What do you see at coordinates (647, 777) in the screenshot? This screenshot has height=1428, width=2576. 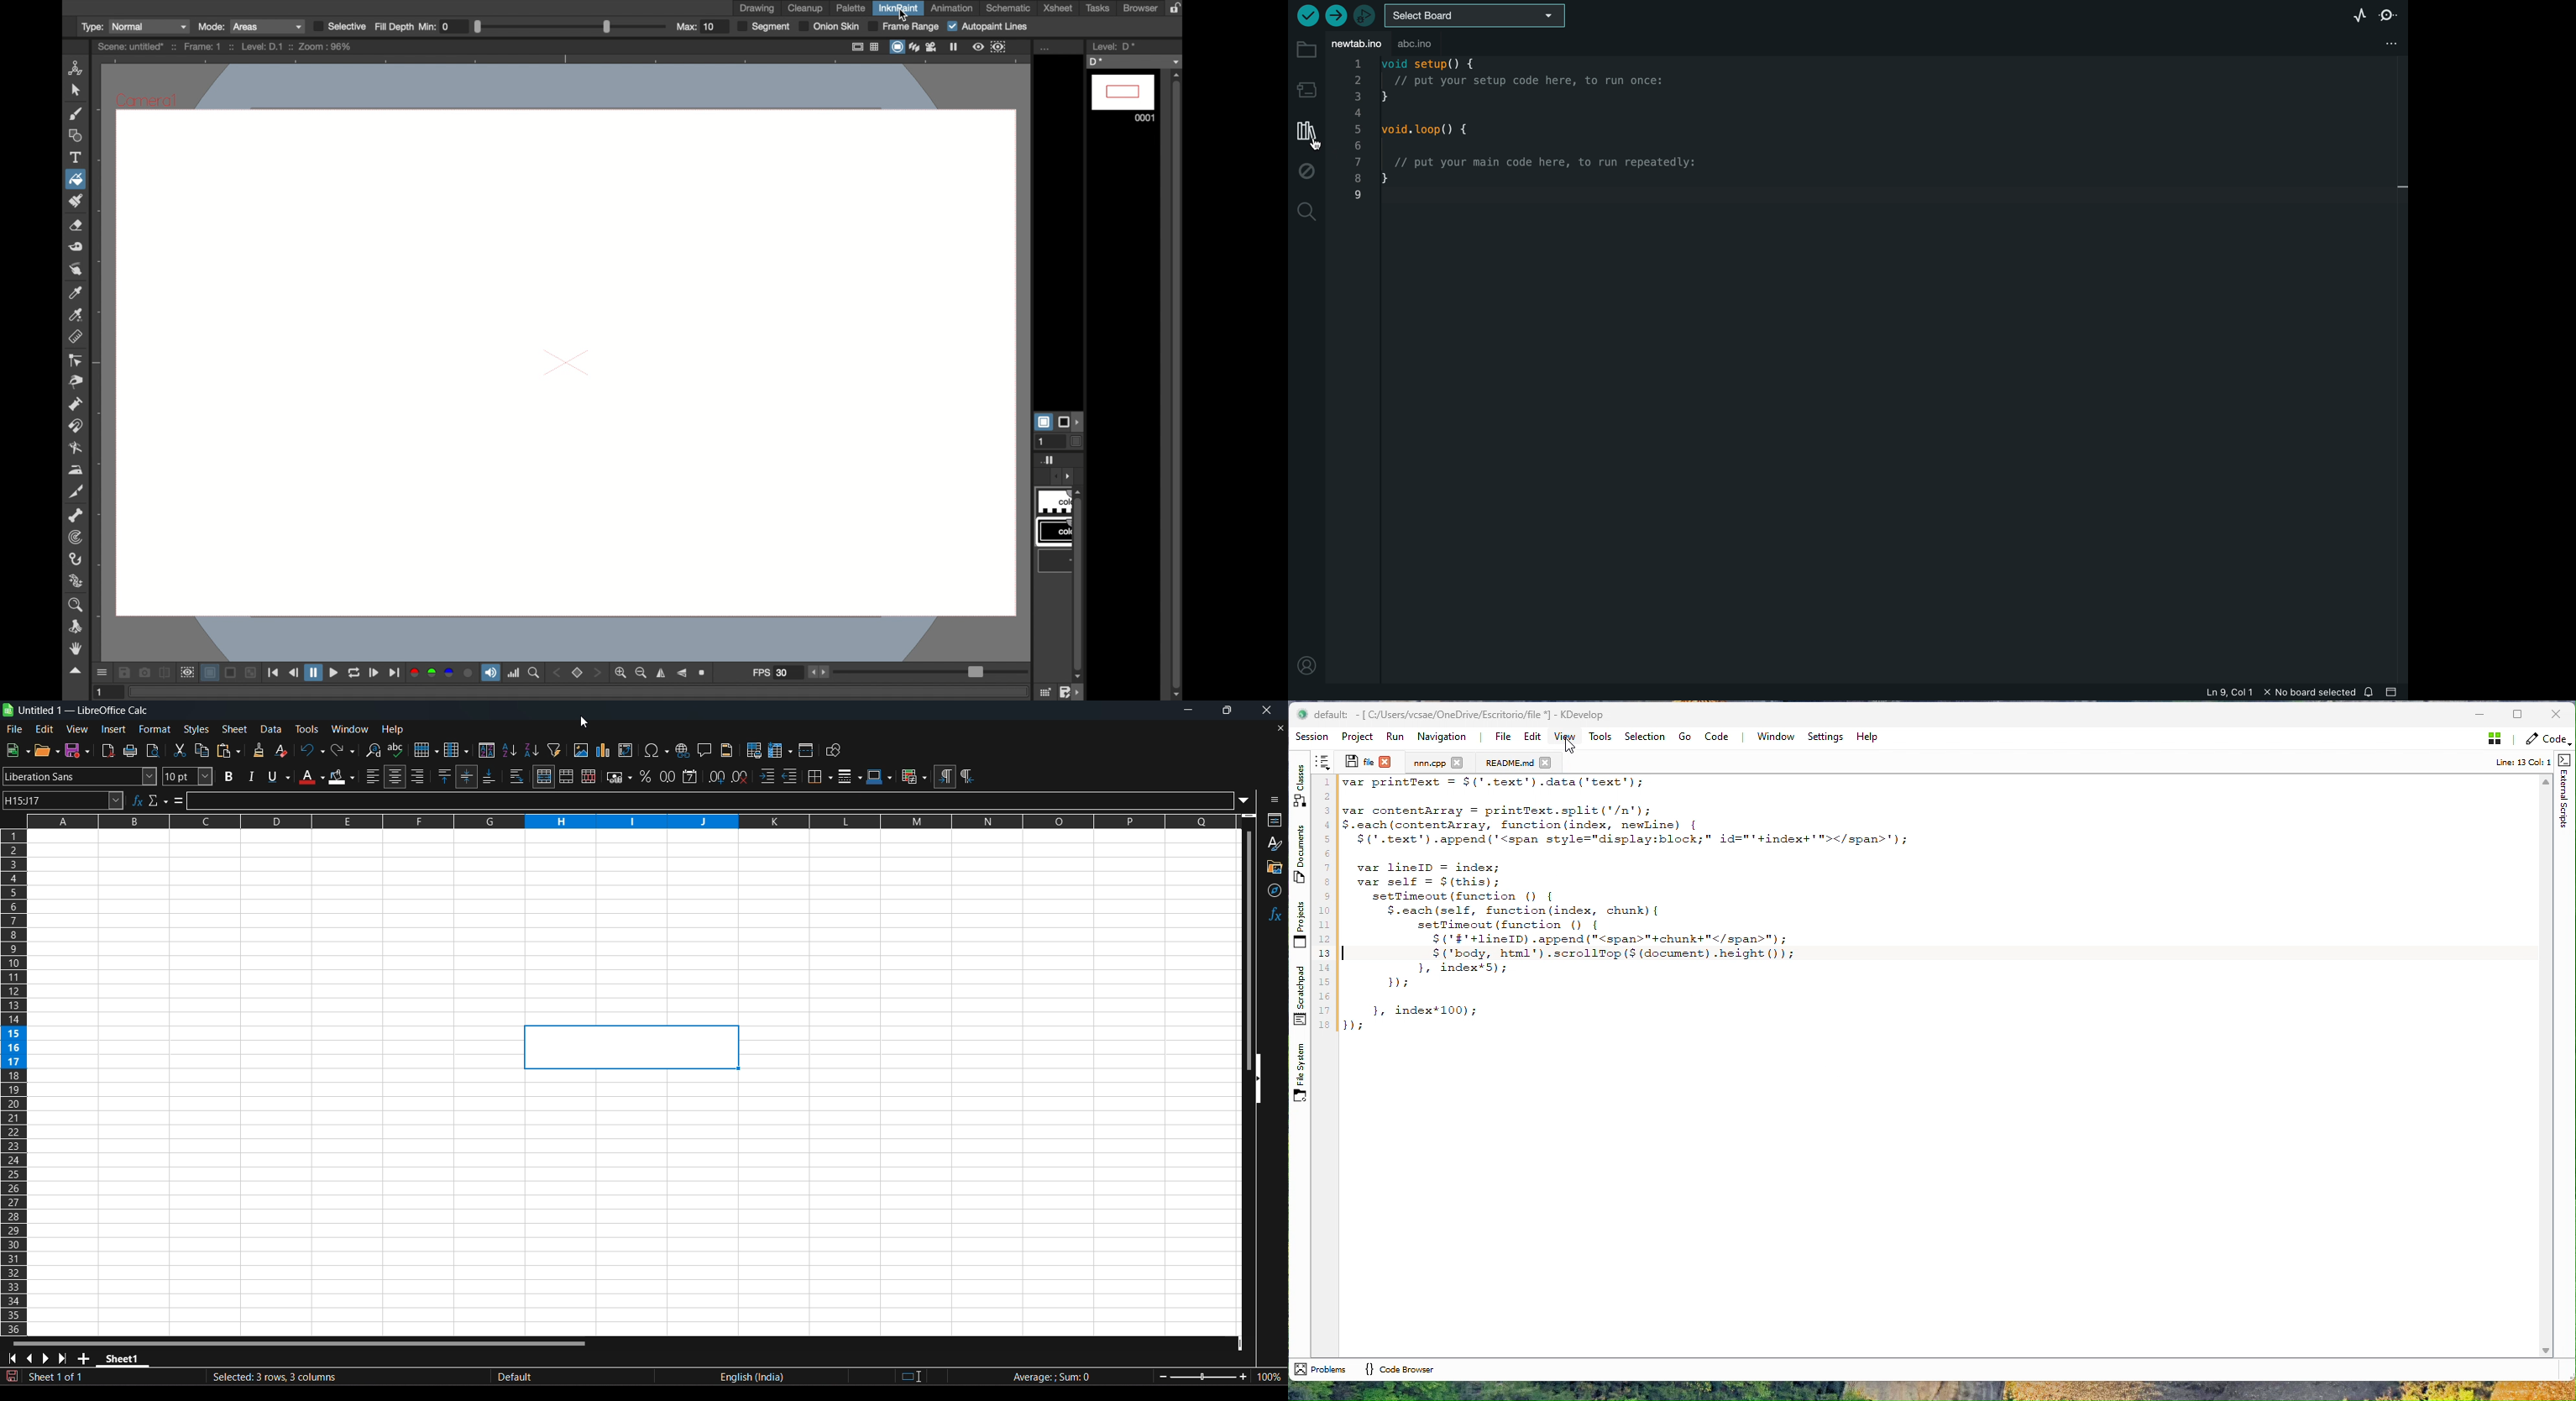 I see `format as percent` at bounding box center [647, 777].